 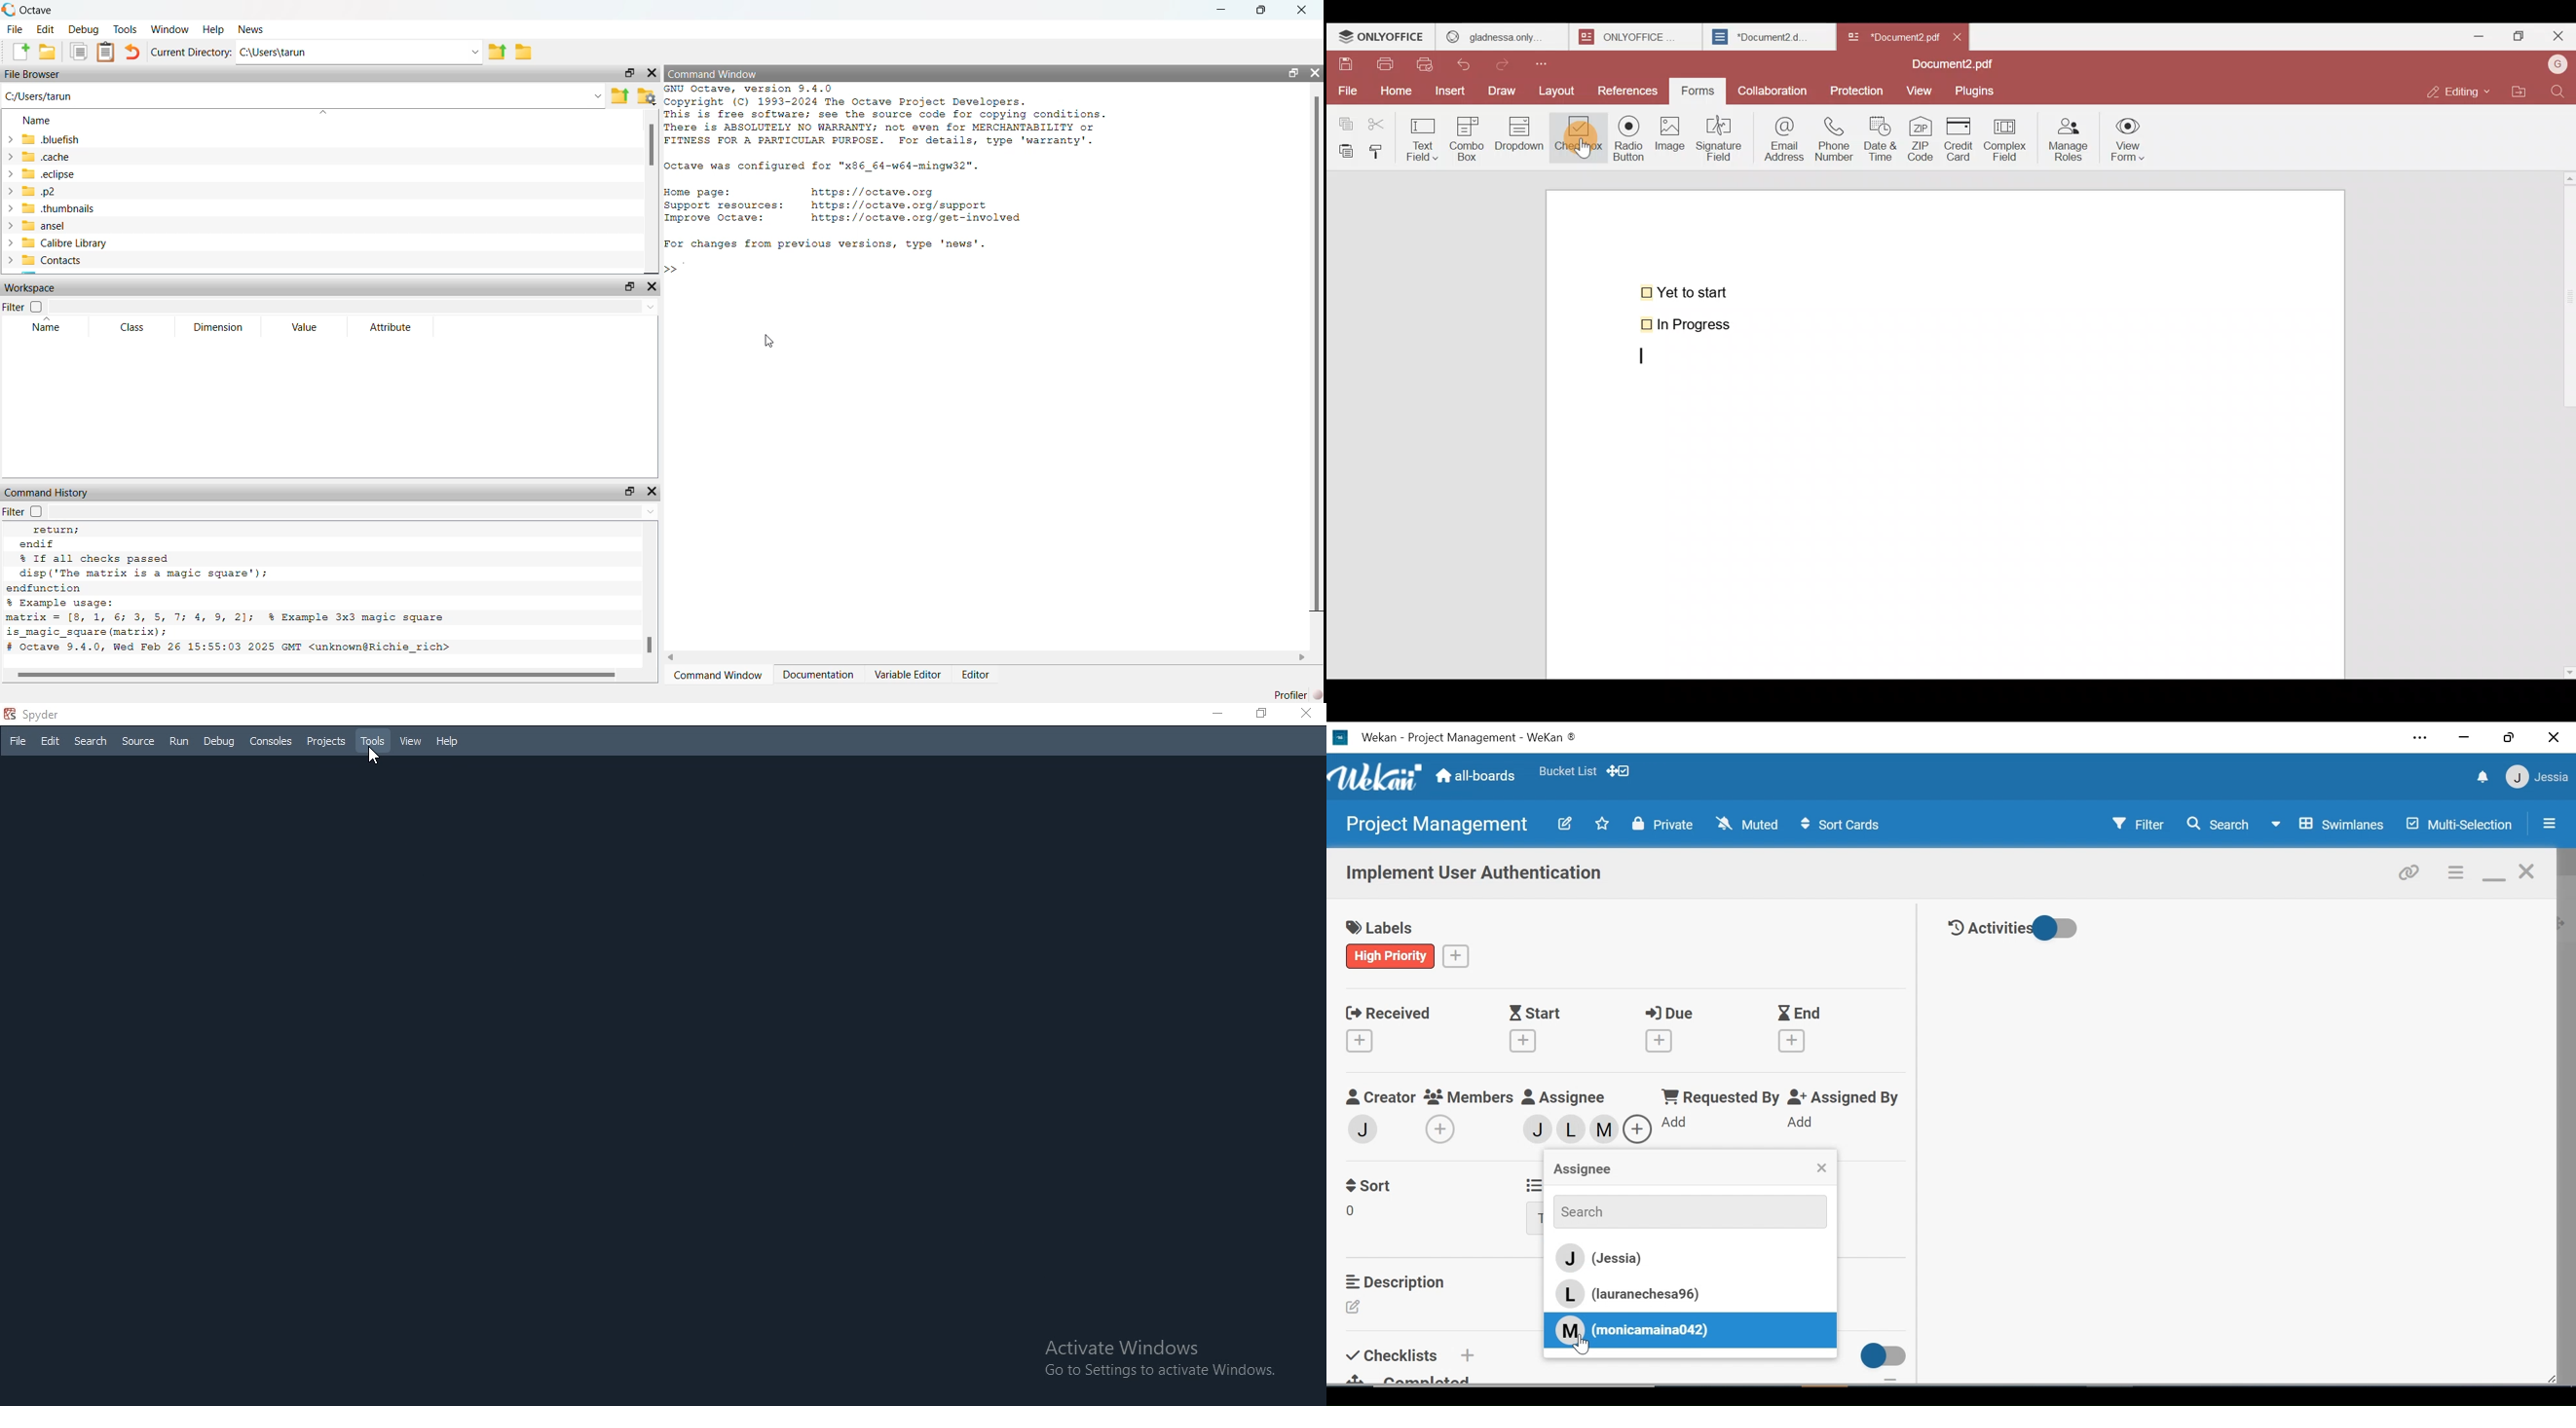 I want to click on Document2.d, so click(x=1769, y=40).